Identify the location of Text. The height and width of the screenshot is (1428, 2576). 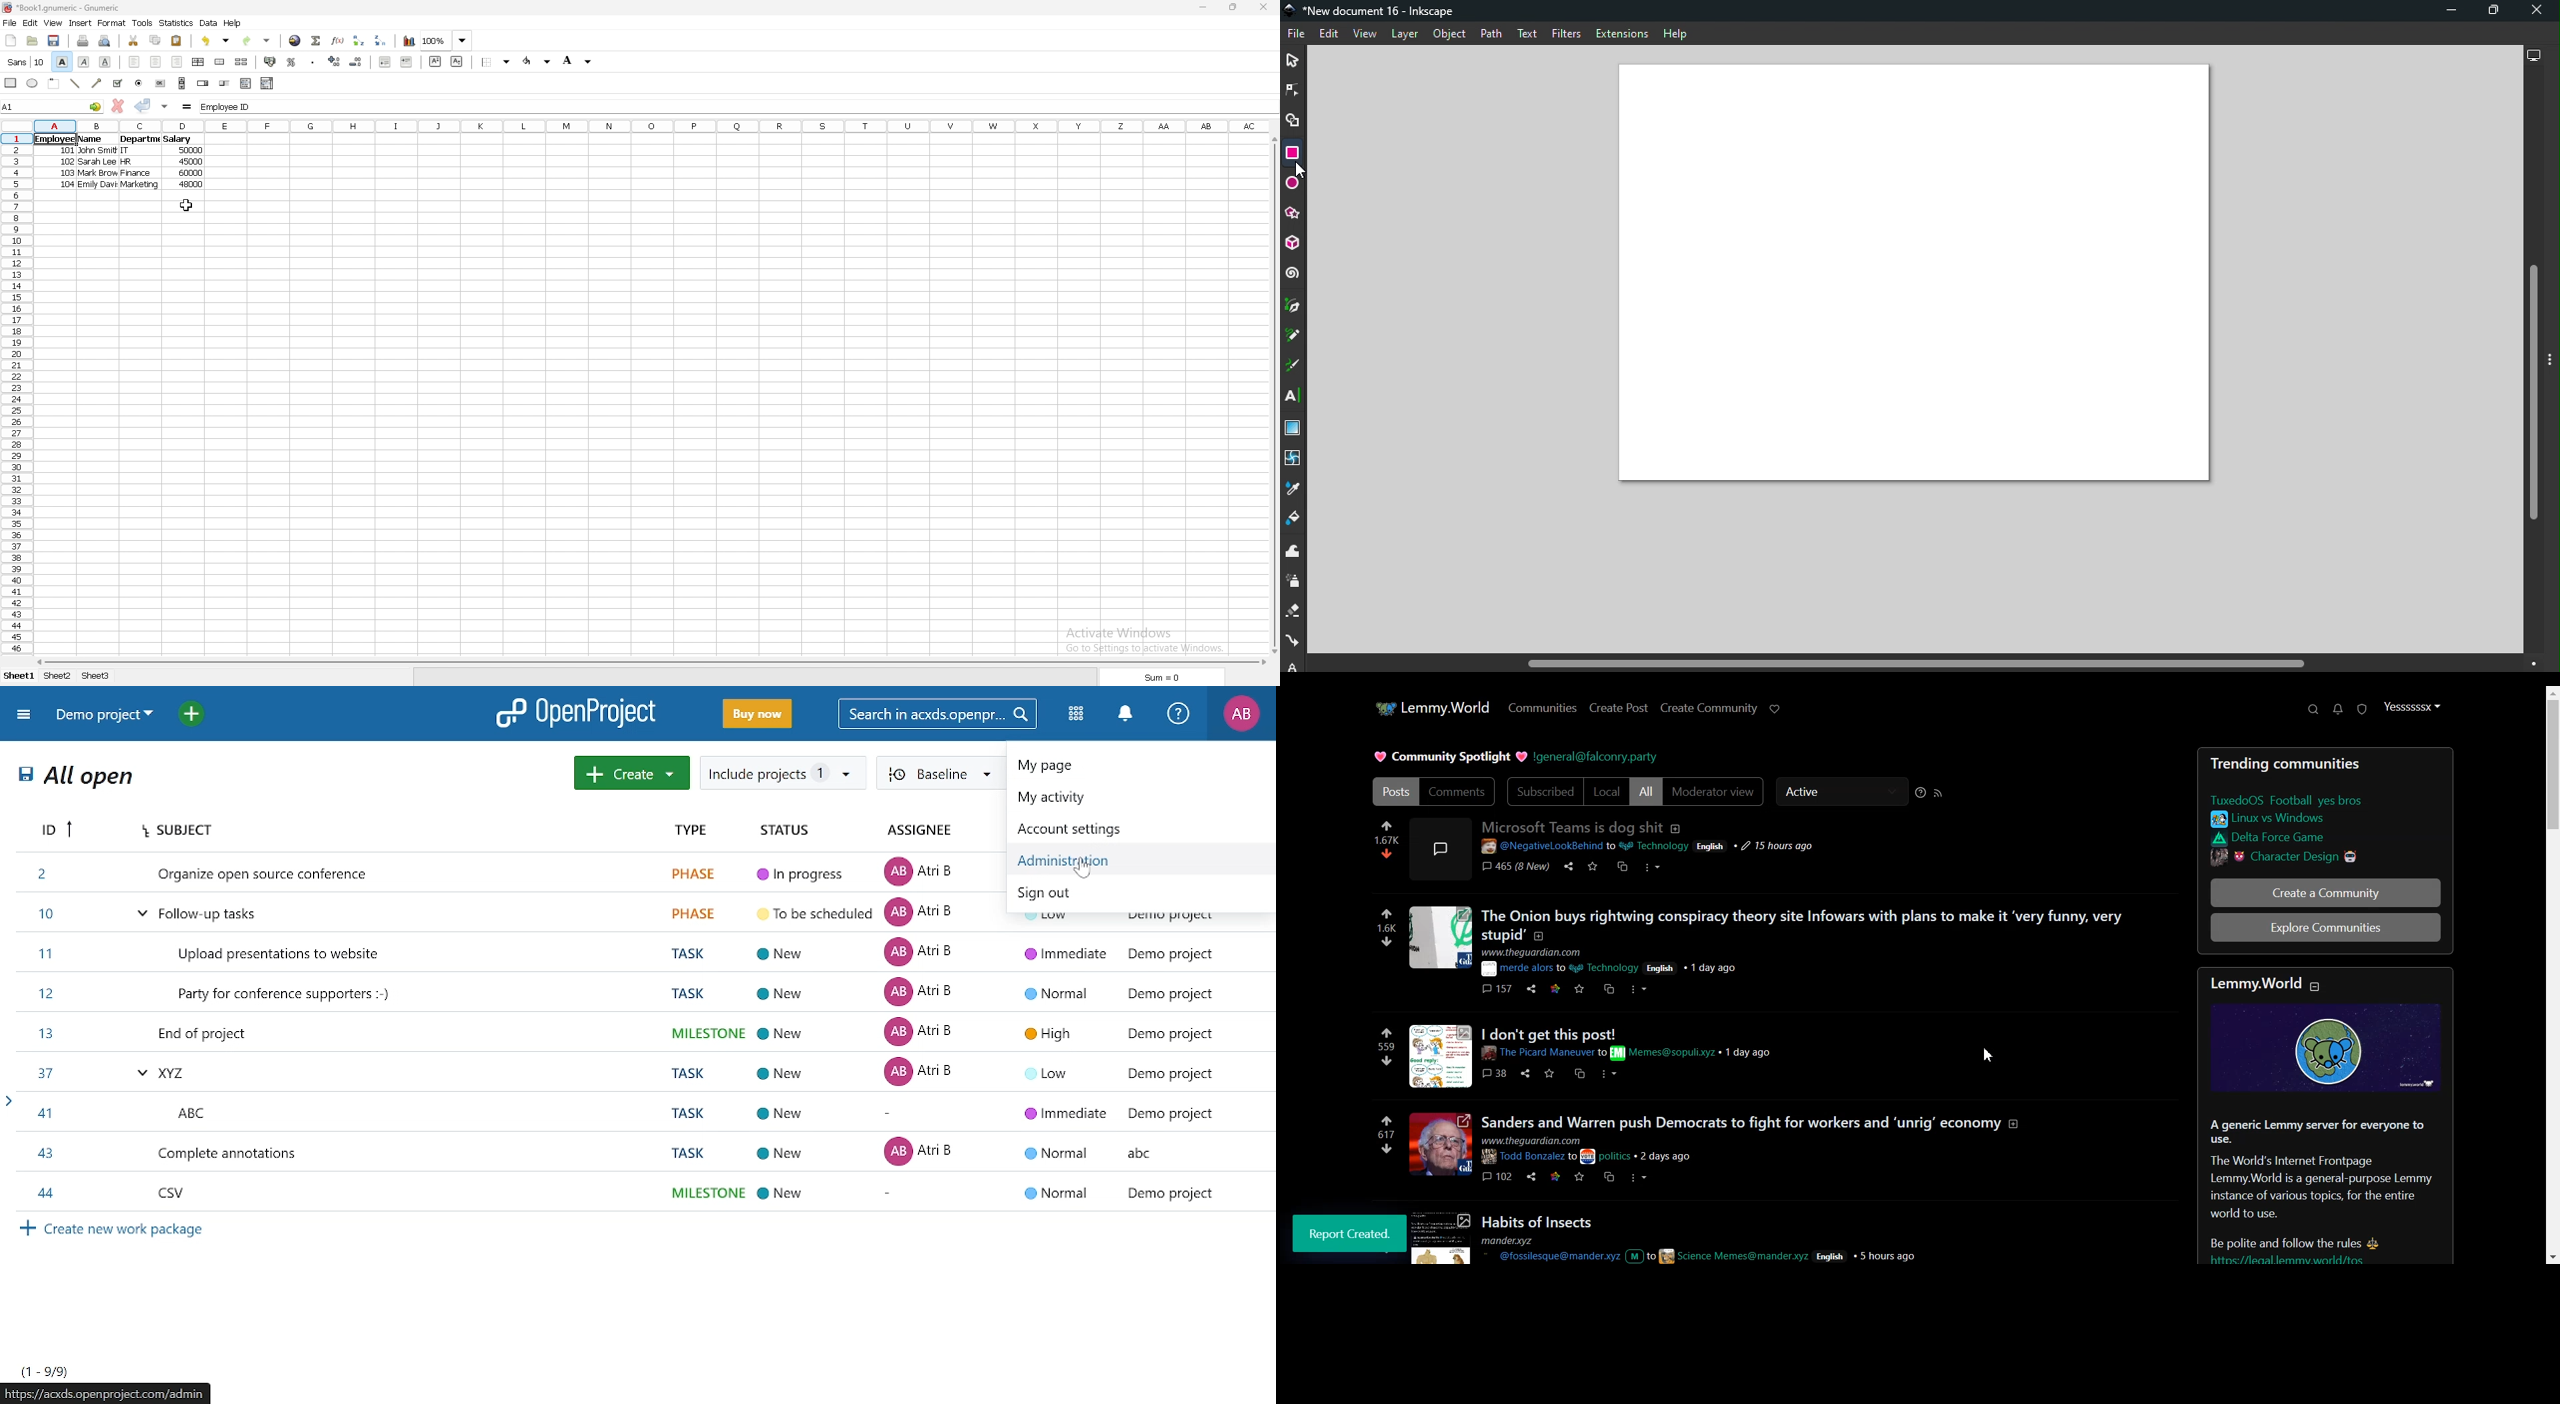
(1448, 757).